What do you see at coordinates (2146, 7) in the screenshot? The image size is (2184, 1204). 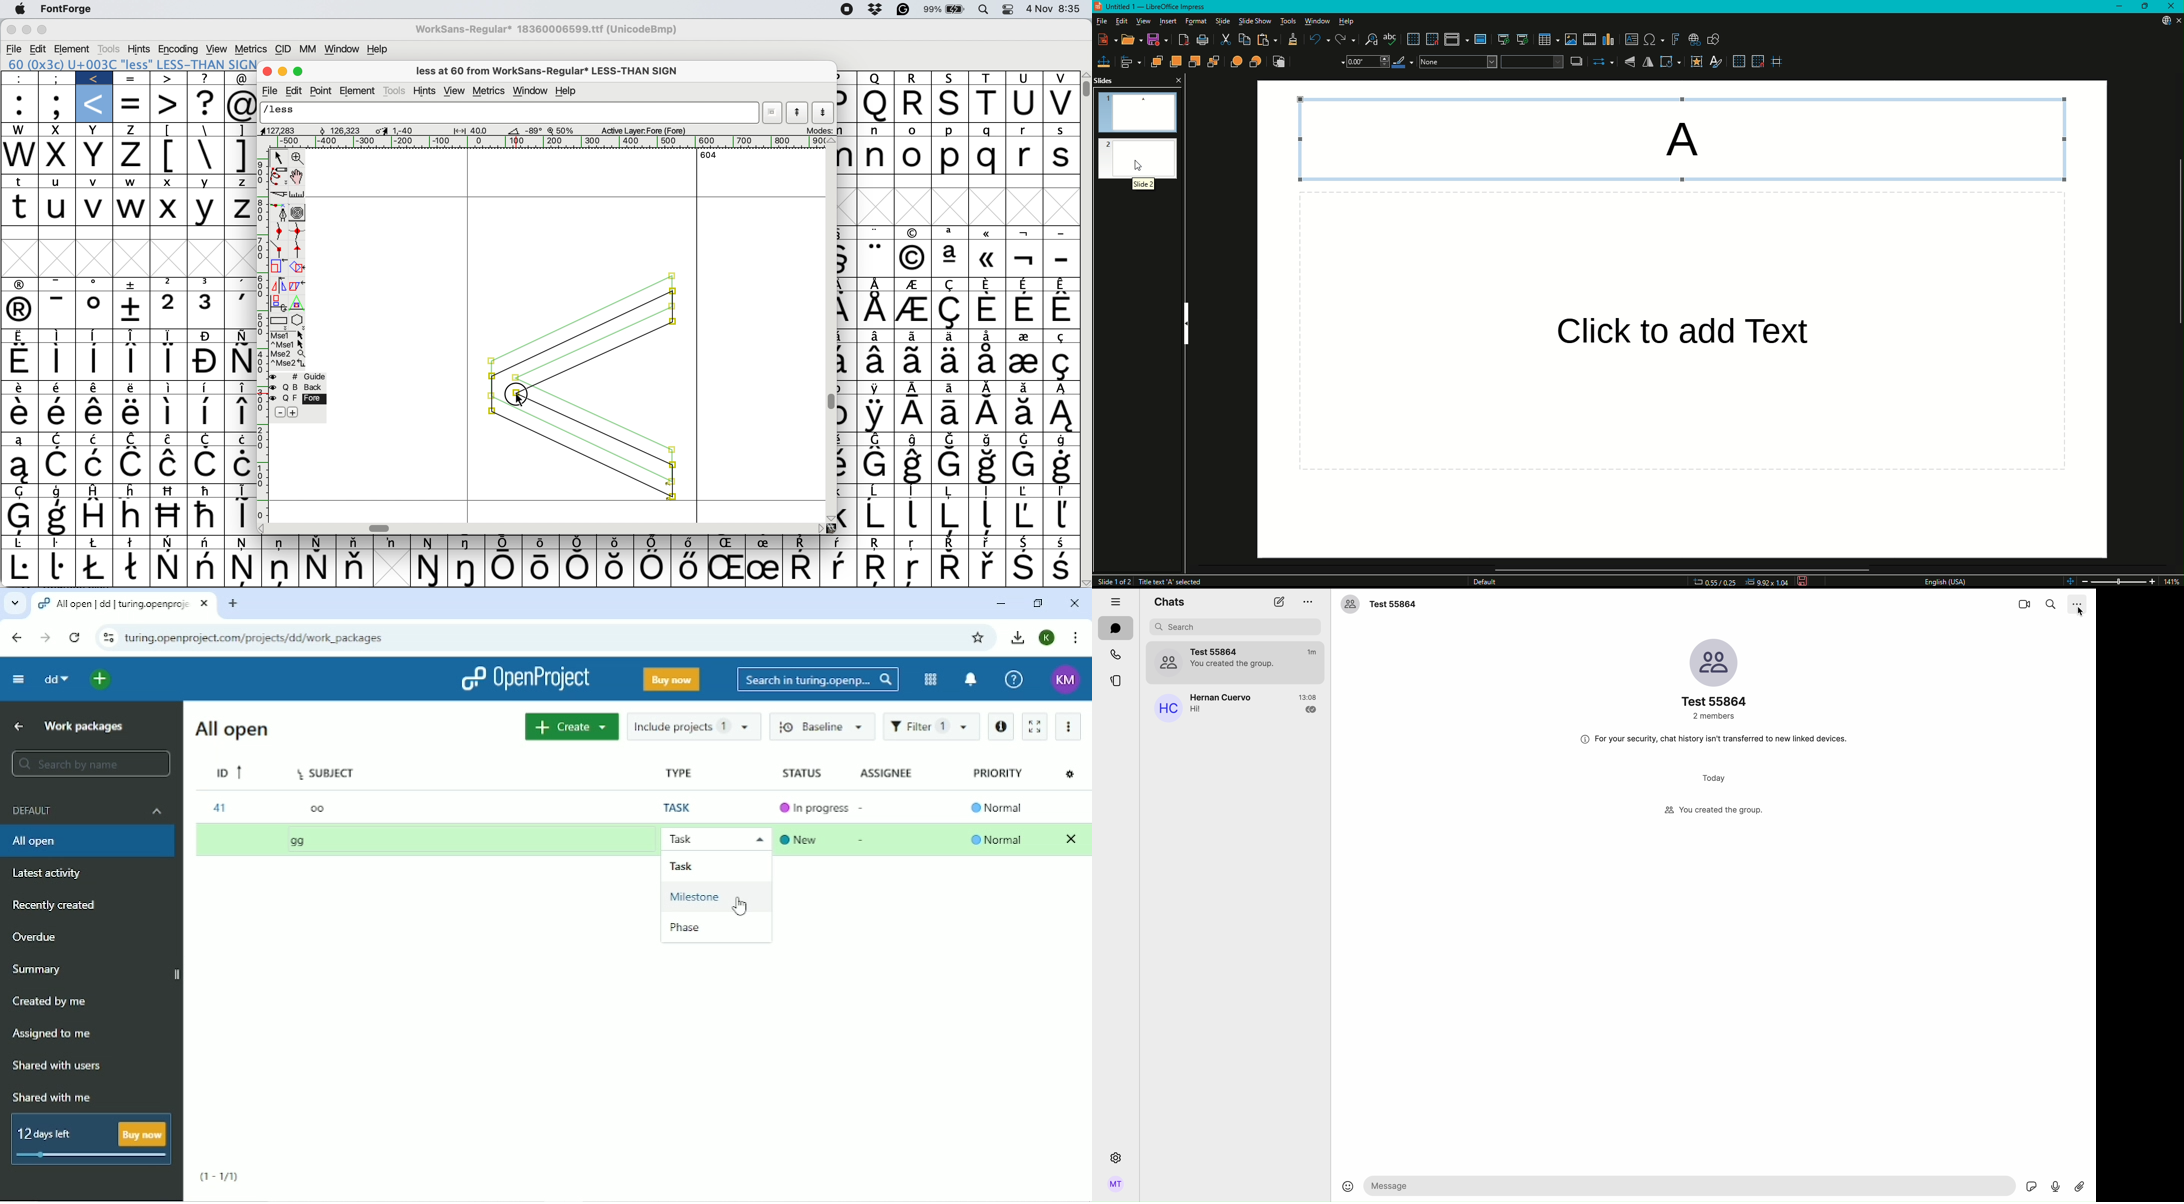 I see `Restore` at bounding box center [2146, 7].